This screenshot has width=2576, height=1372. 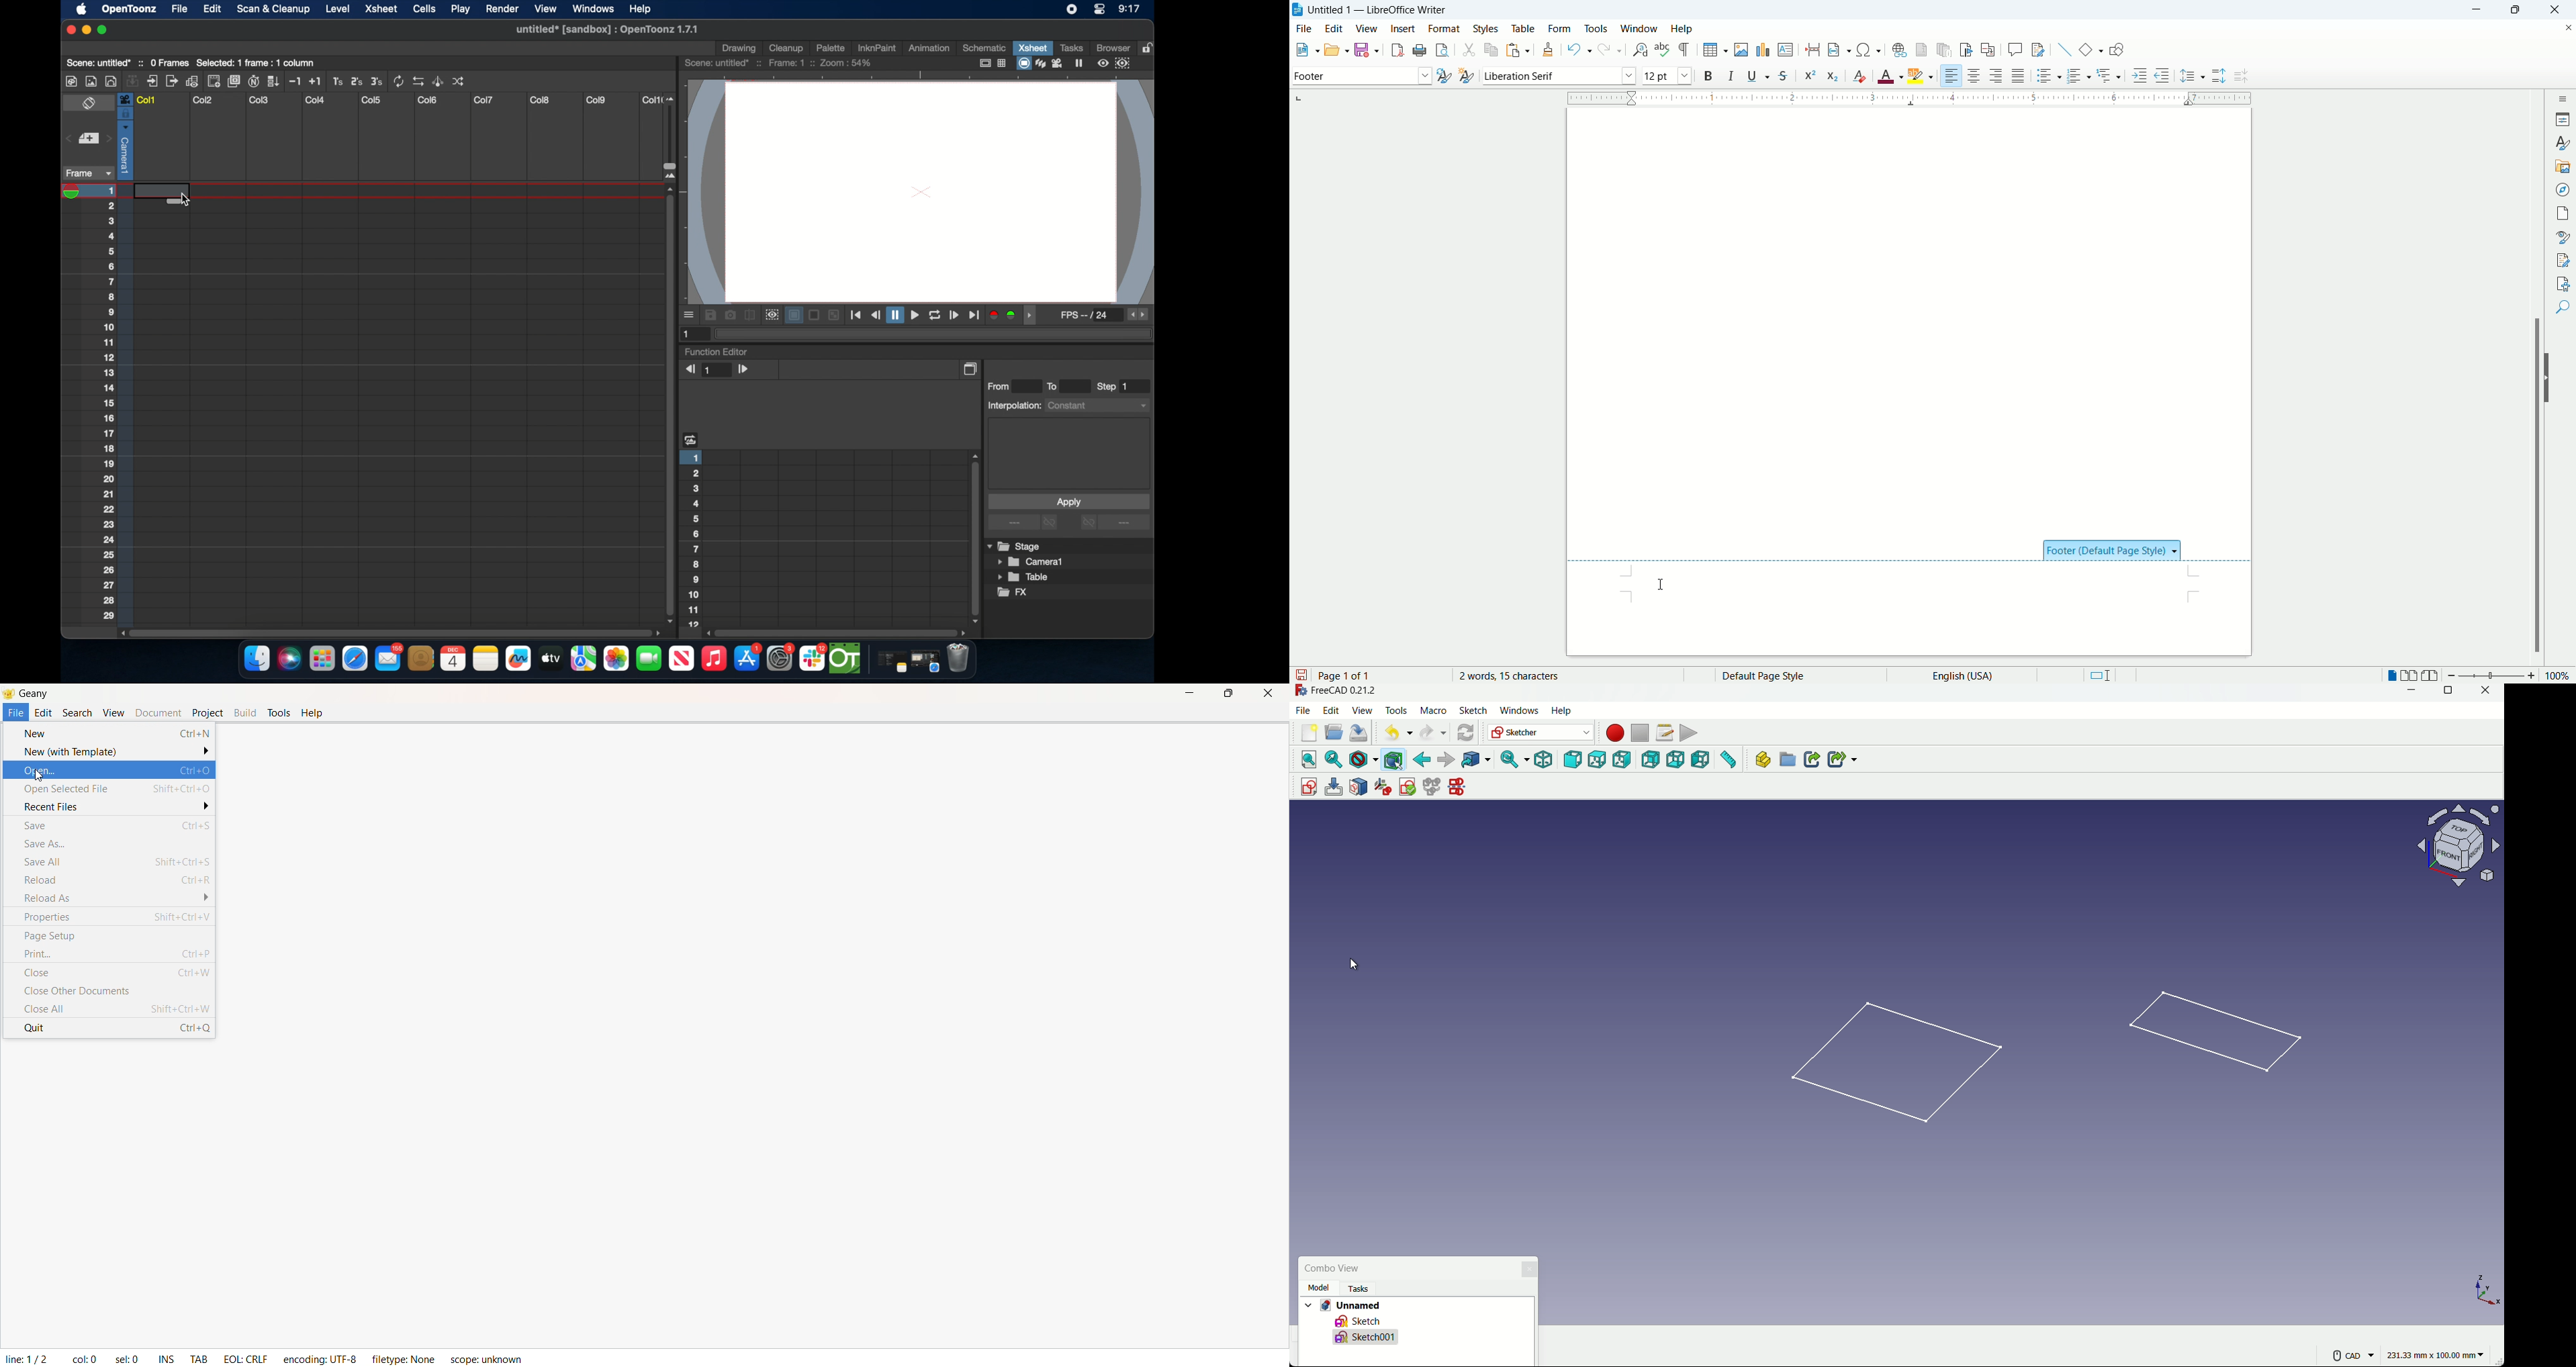 I want to click on main page, so click(x=1911, y=317).